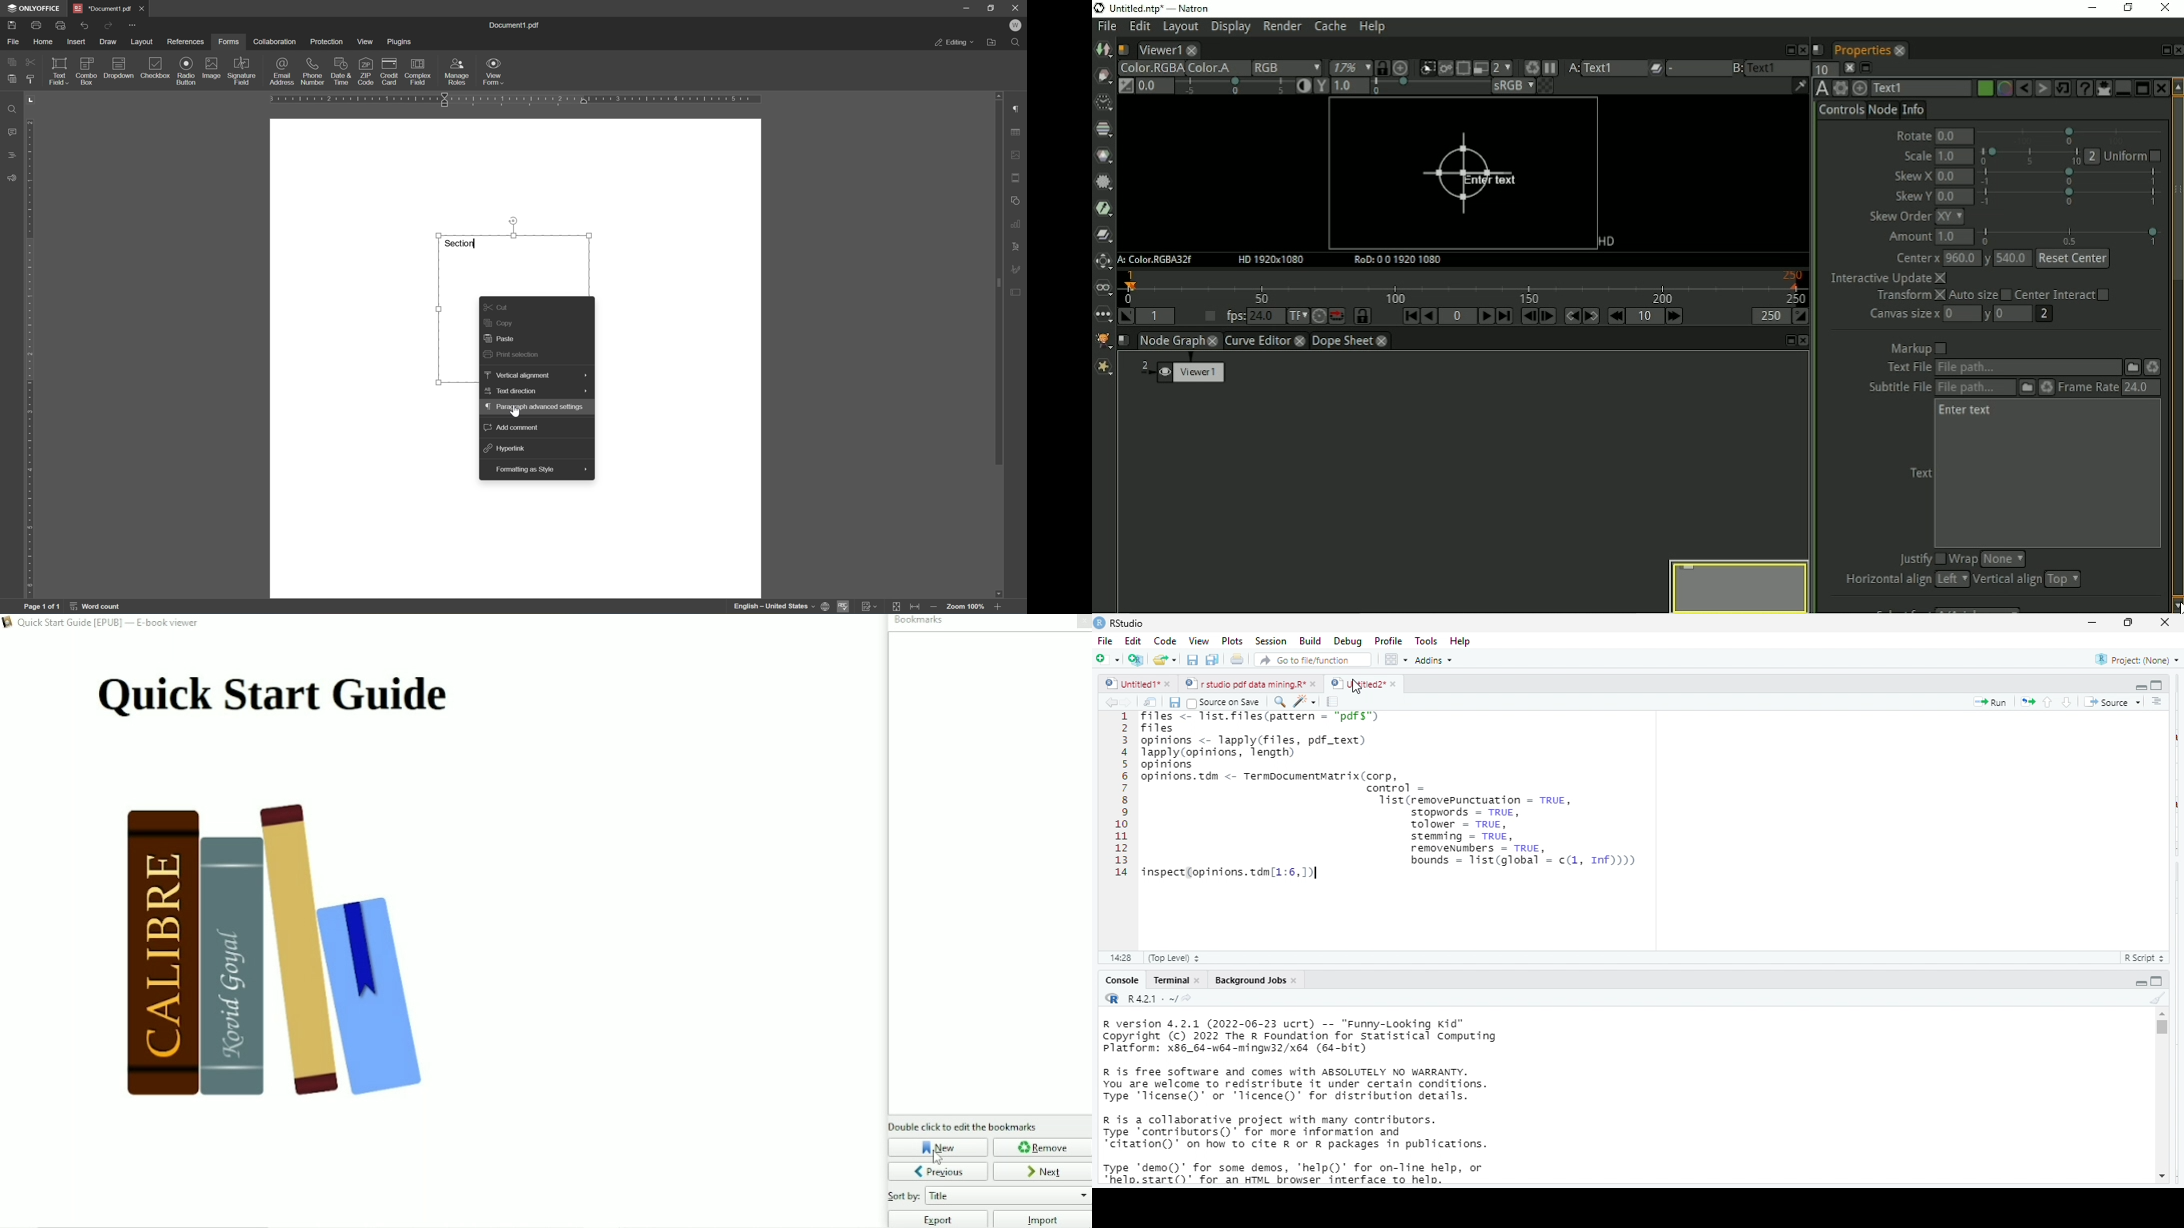 The image size is (2184, 1232). What do you see at coordinates (1159, 1000) in the screenshot?
I see `R421: ~/` at bounding box center [1159, 1000].